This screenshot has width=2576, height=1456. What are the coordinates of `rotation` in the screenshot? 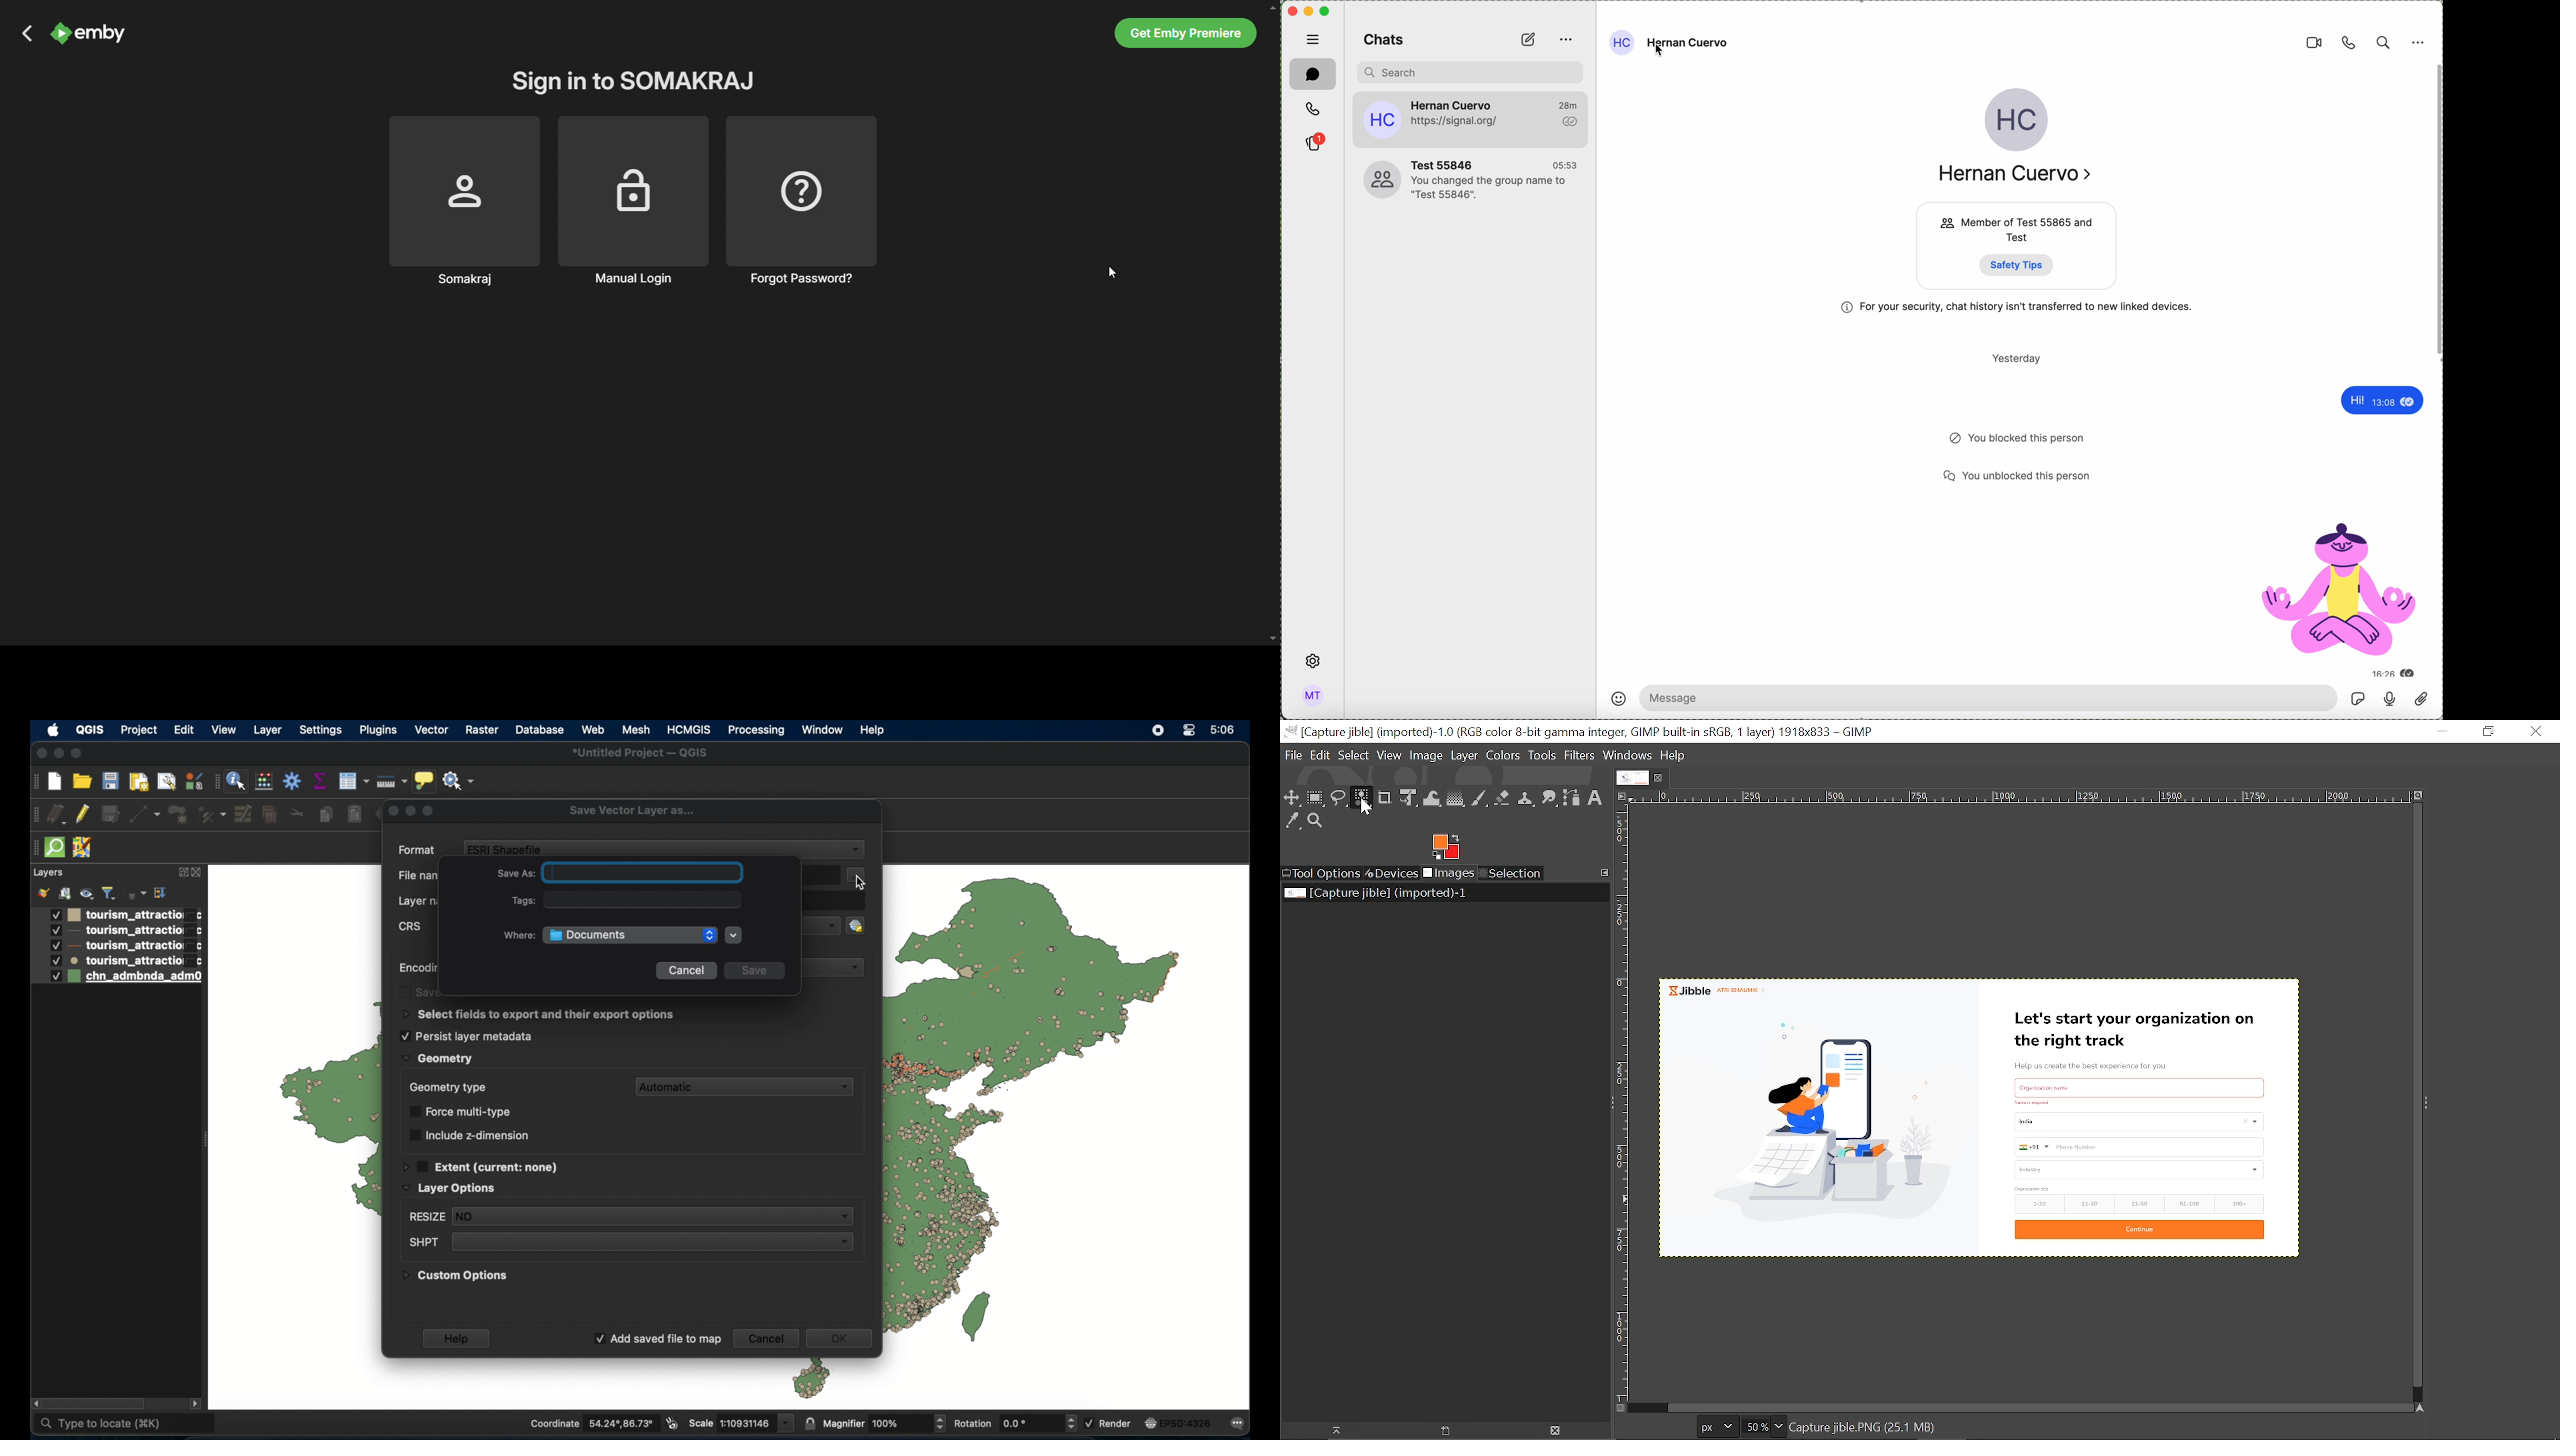 It's located at (1014, 1422).